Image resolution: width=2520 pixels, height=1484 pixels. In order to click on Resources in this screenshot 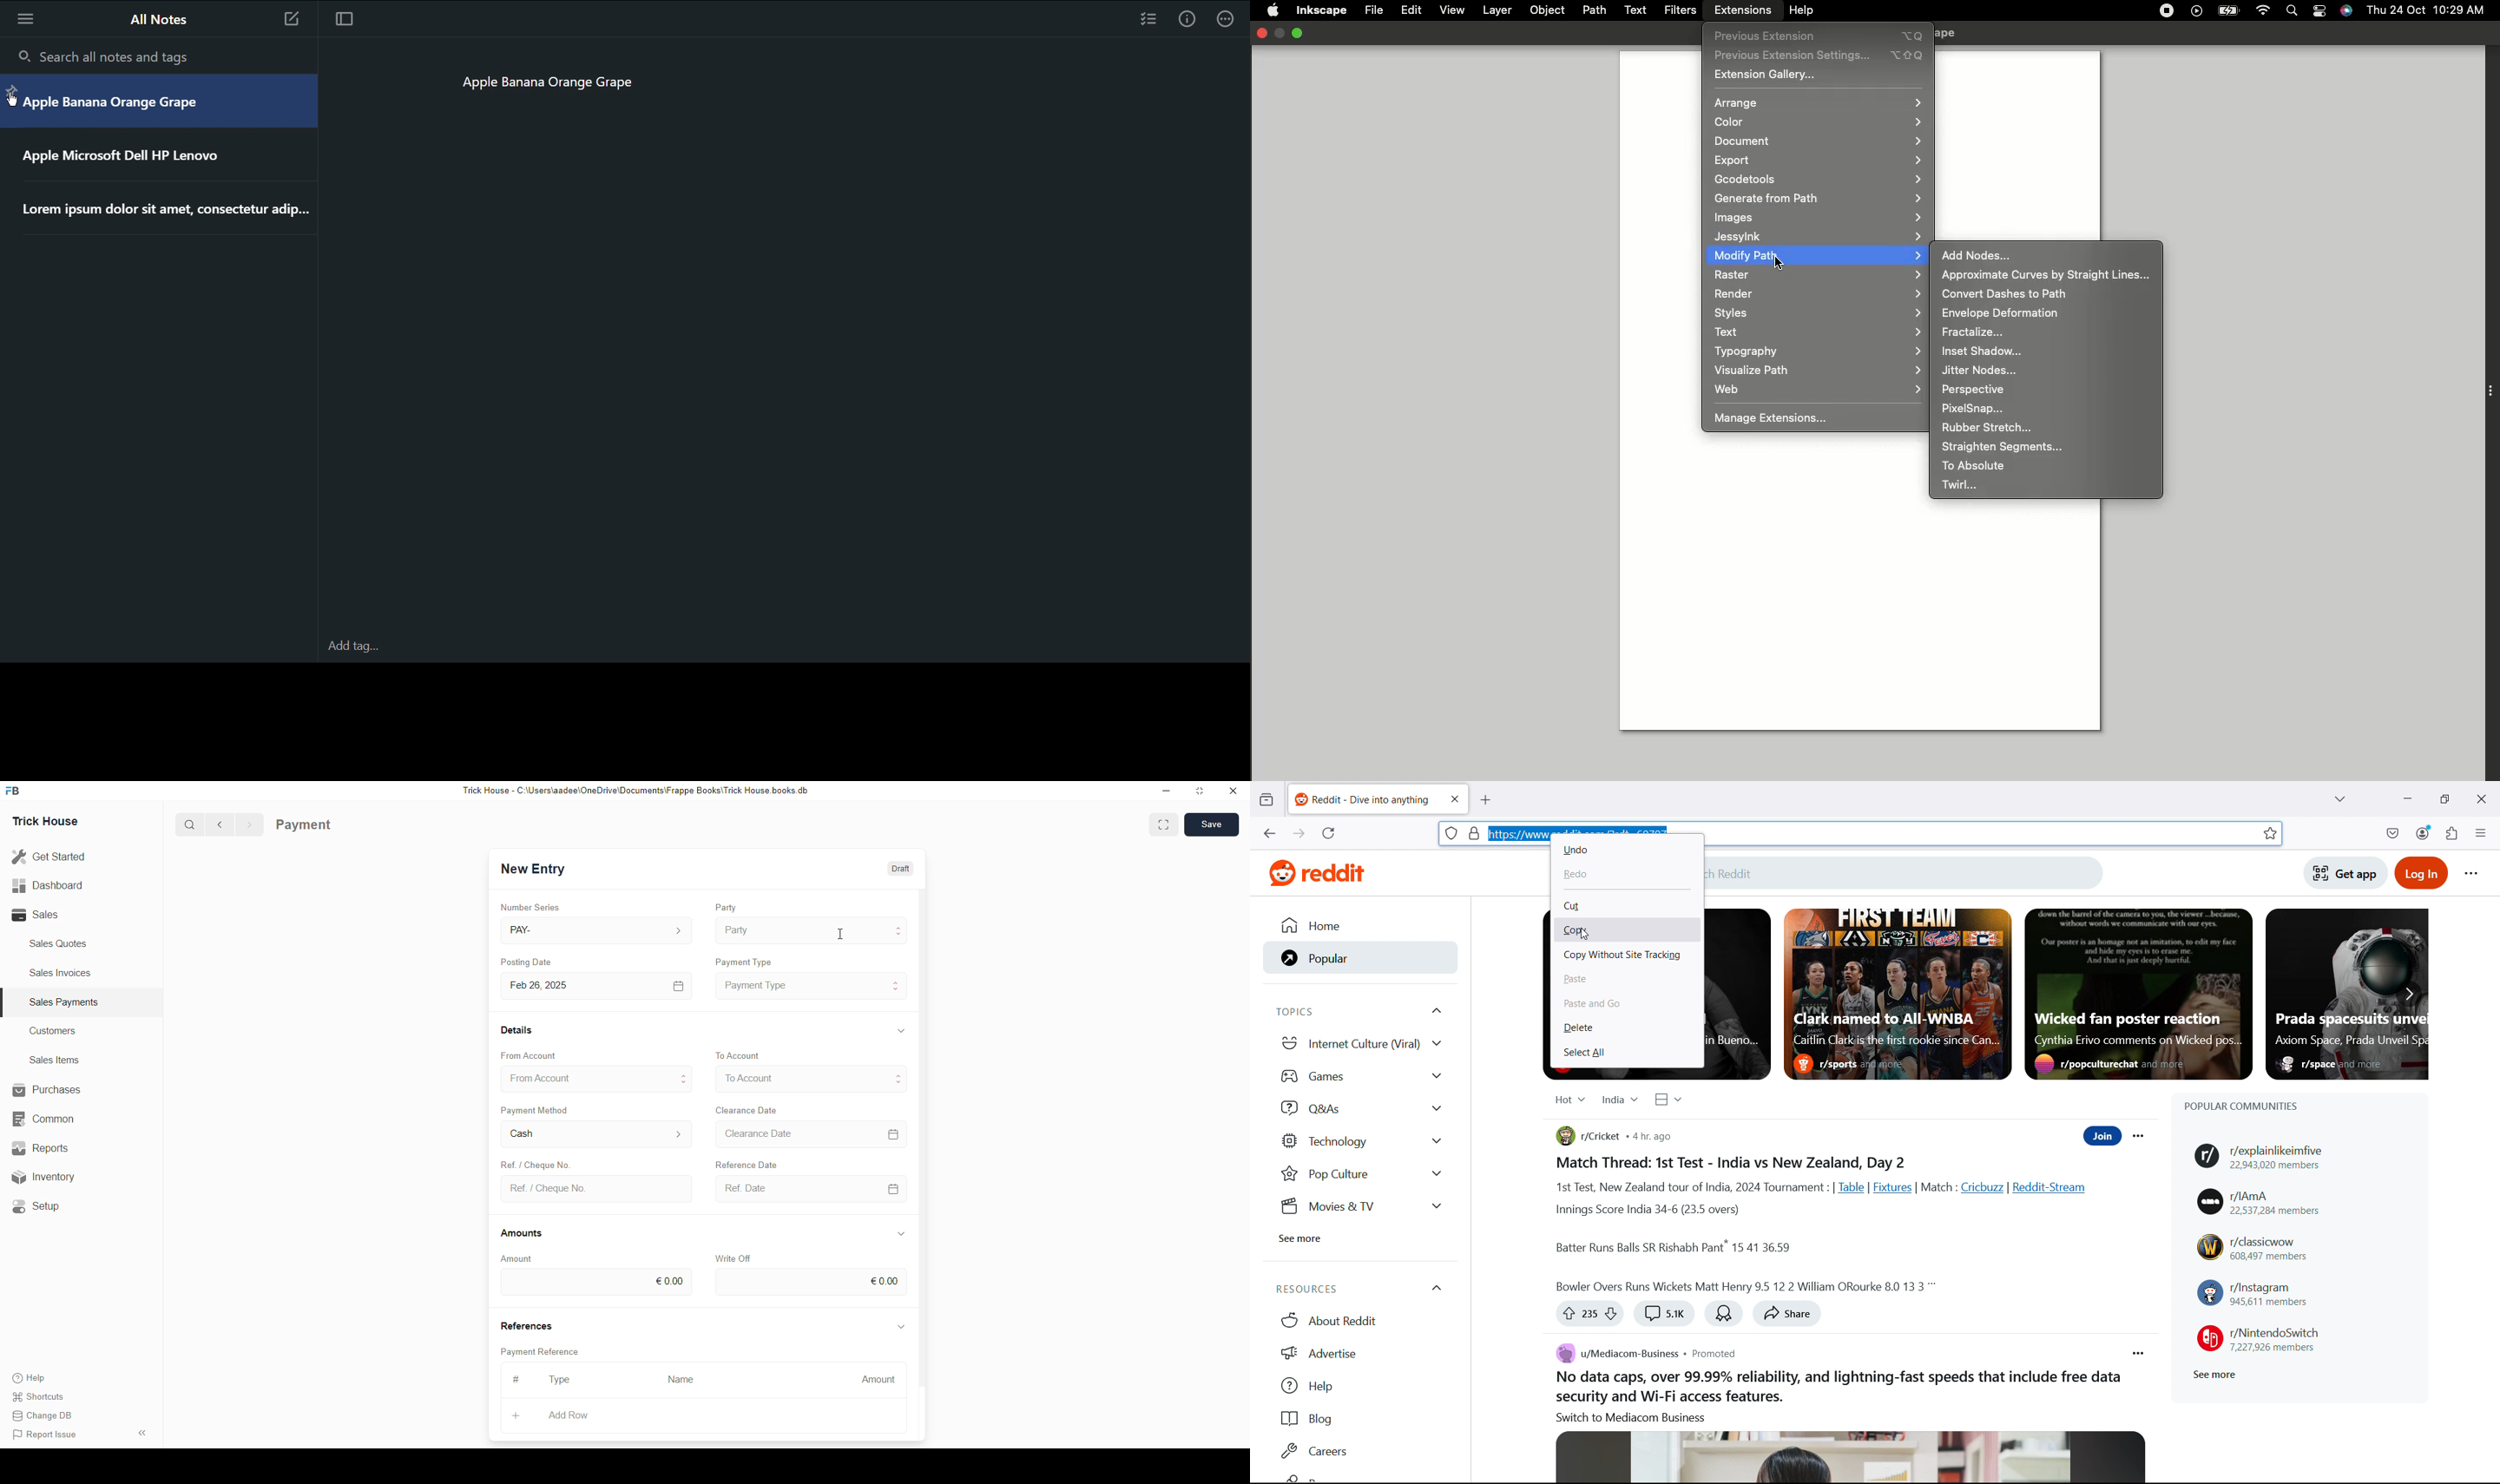, I will do `click(1357, 1289)`.